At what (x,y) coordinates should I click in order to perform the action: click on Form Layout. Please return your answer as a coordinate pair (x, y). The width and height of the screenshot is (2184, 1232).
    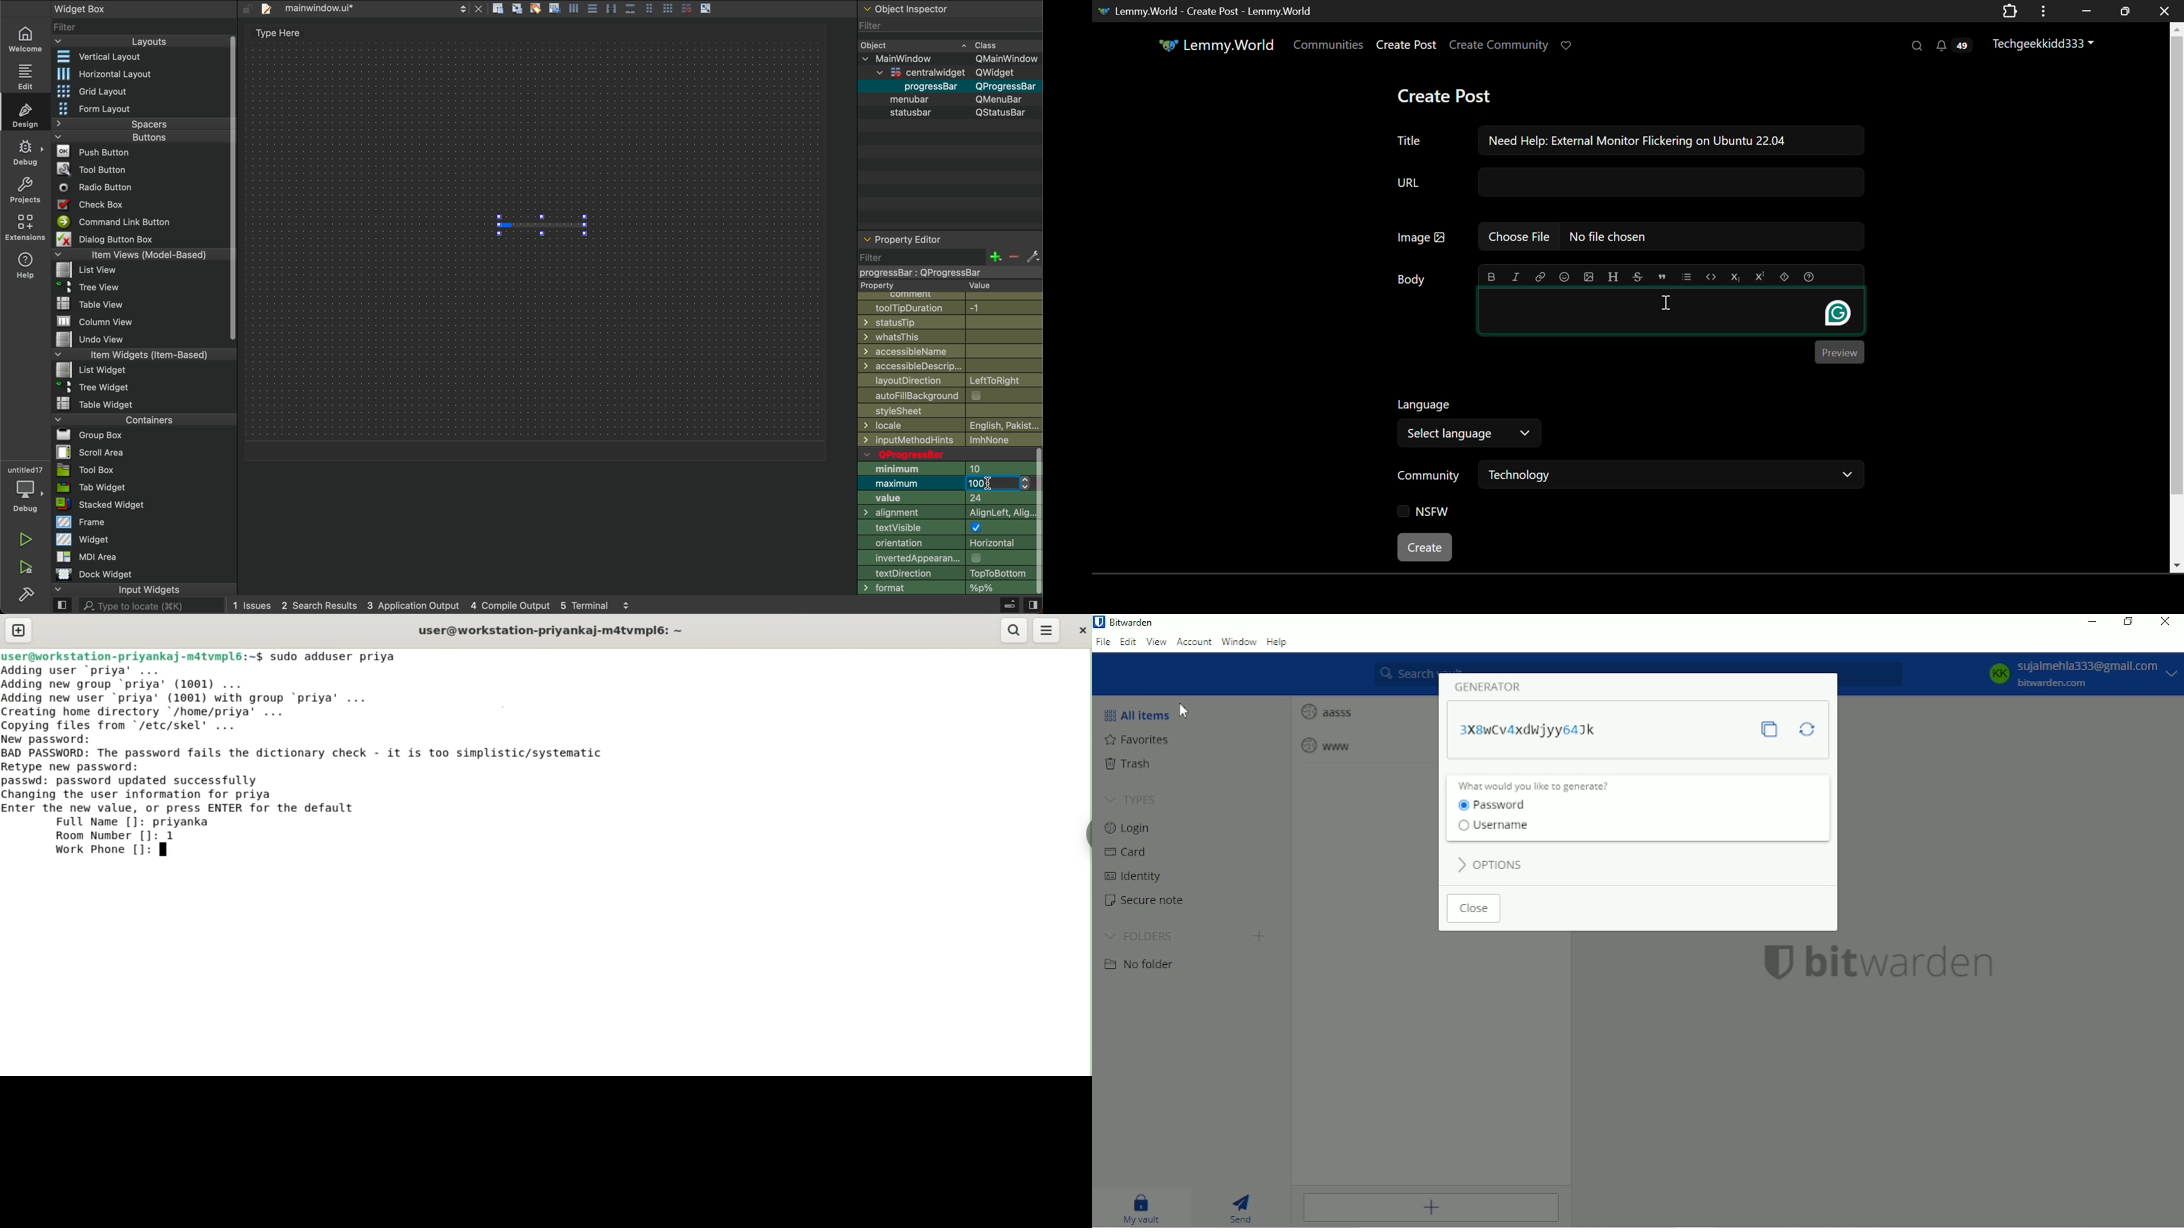
    Looking at the image, I should click on (105, 109).